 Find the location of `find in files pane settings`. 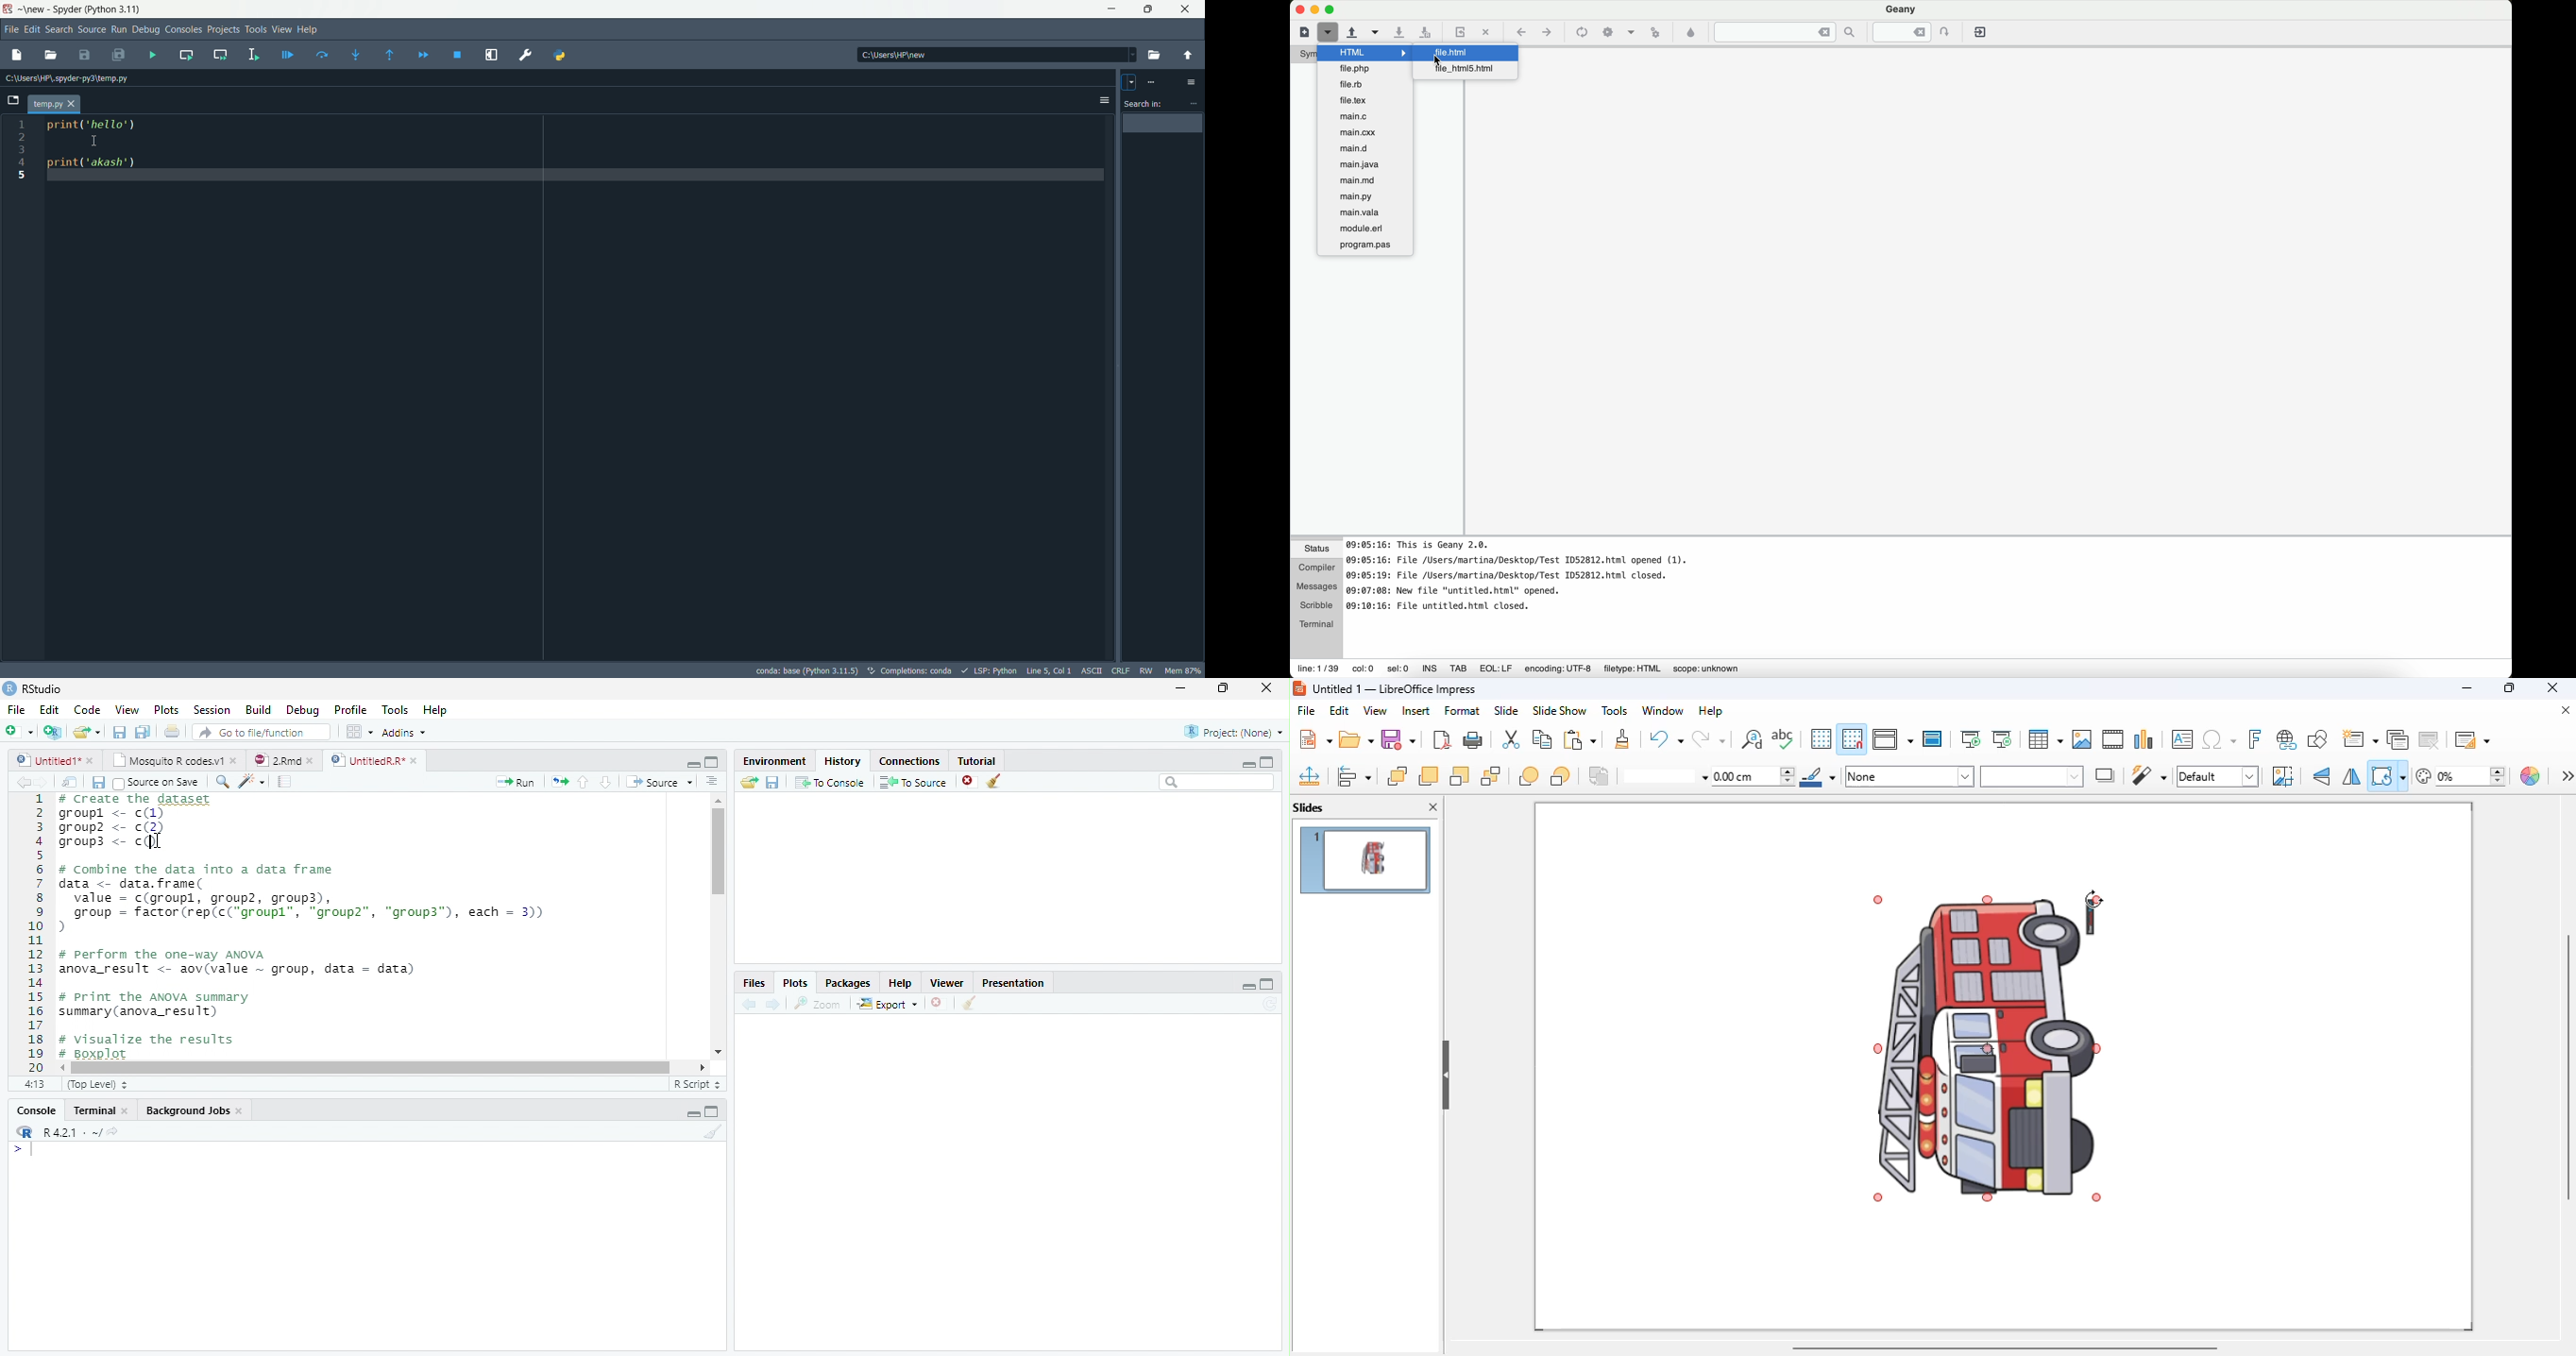

find in files pane settings is located at coordinates (1194, 83).